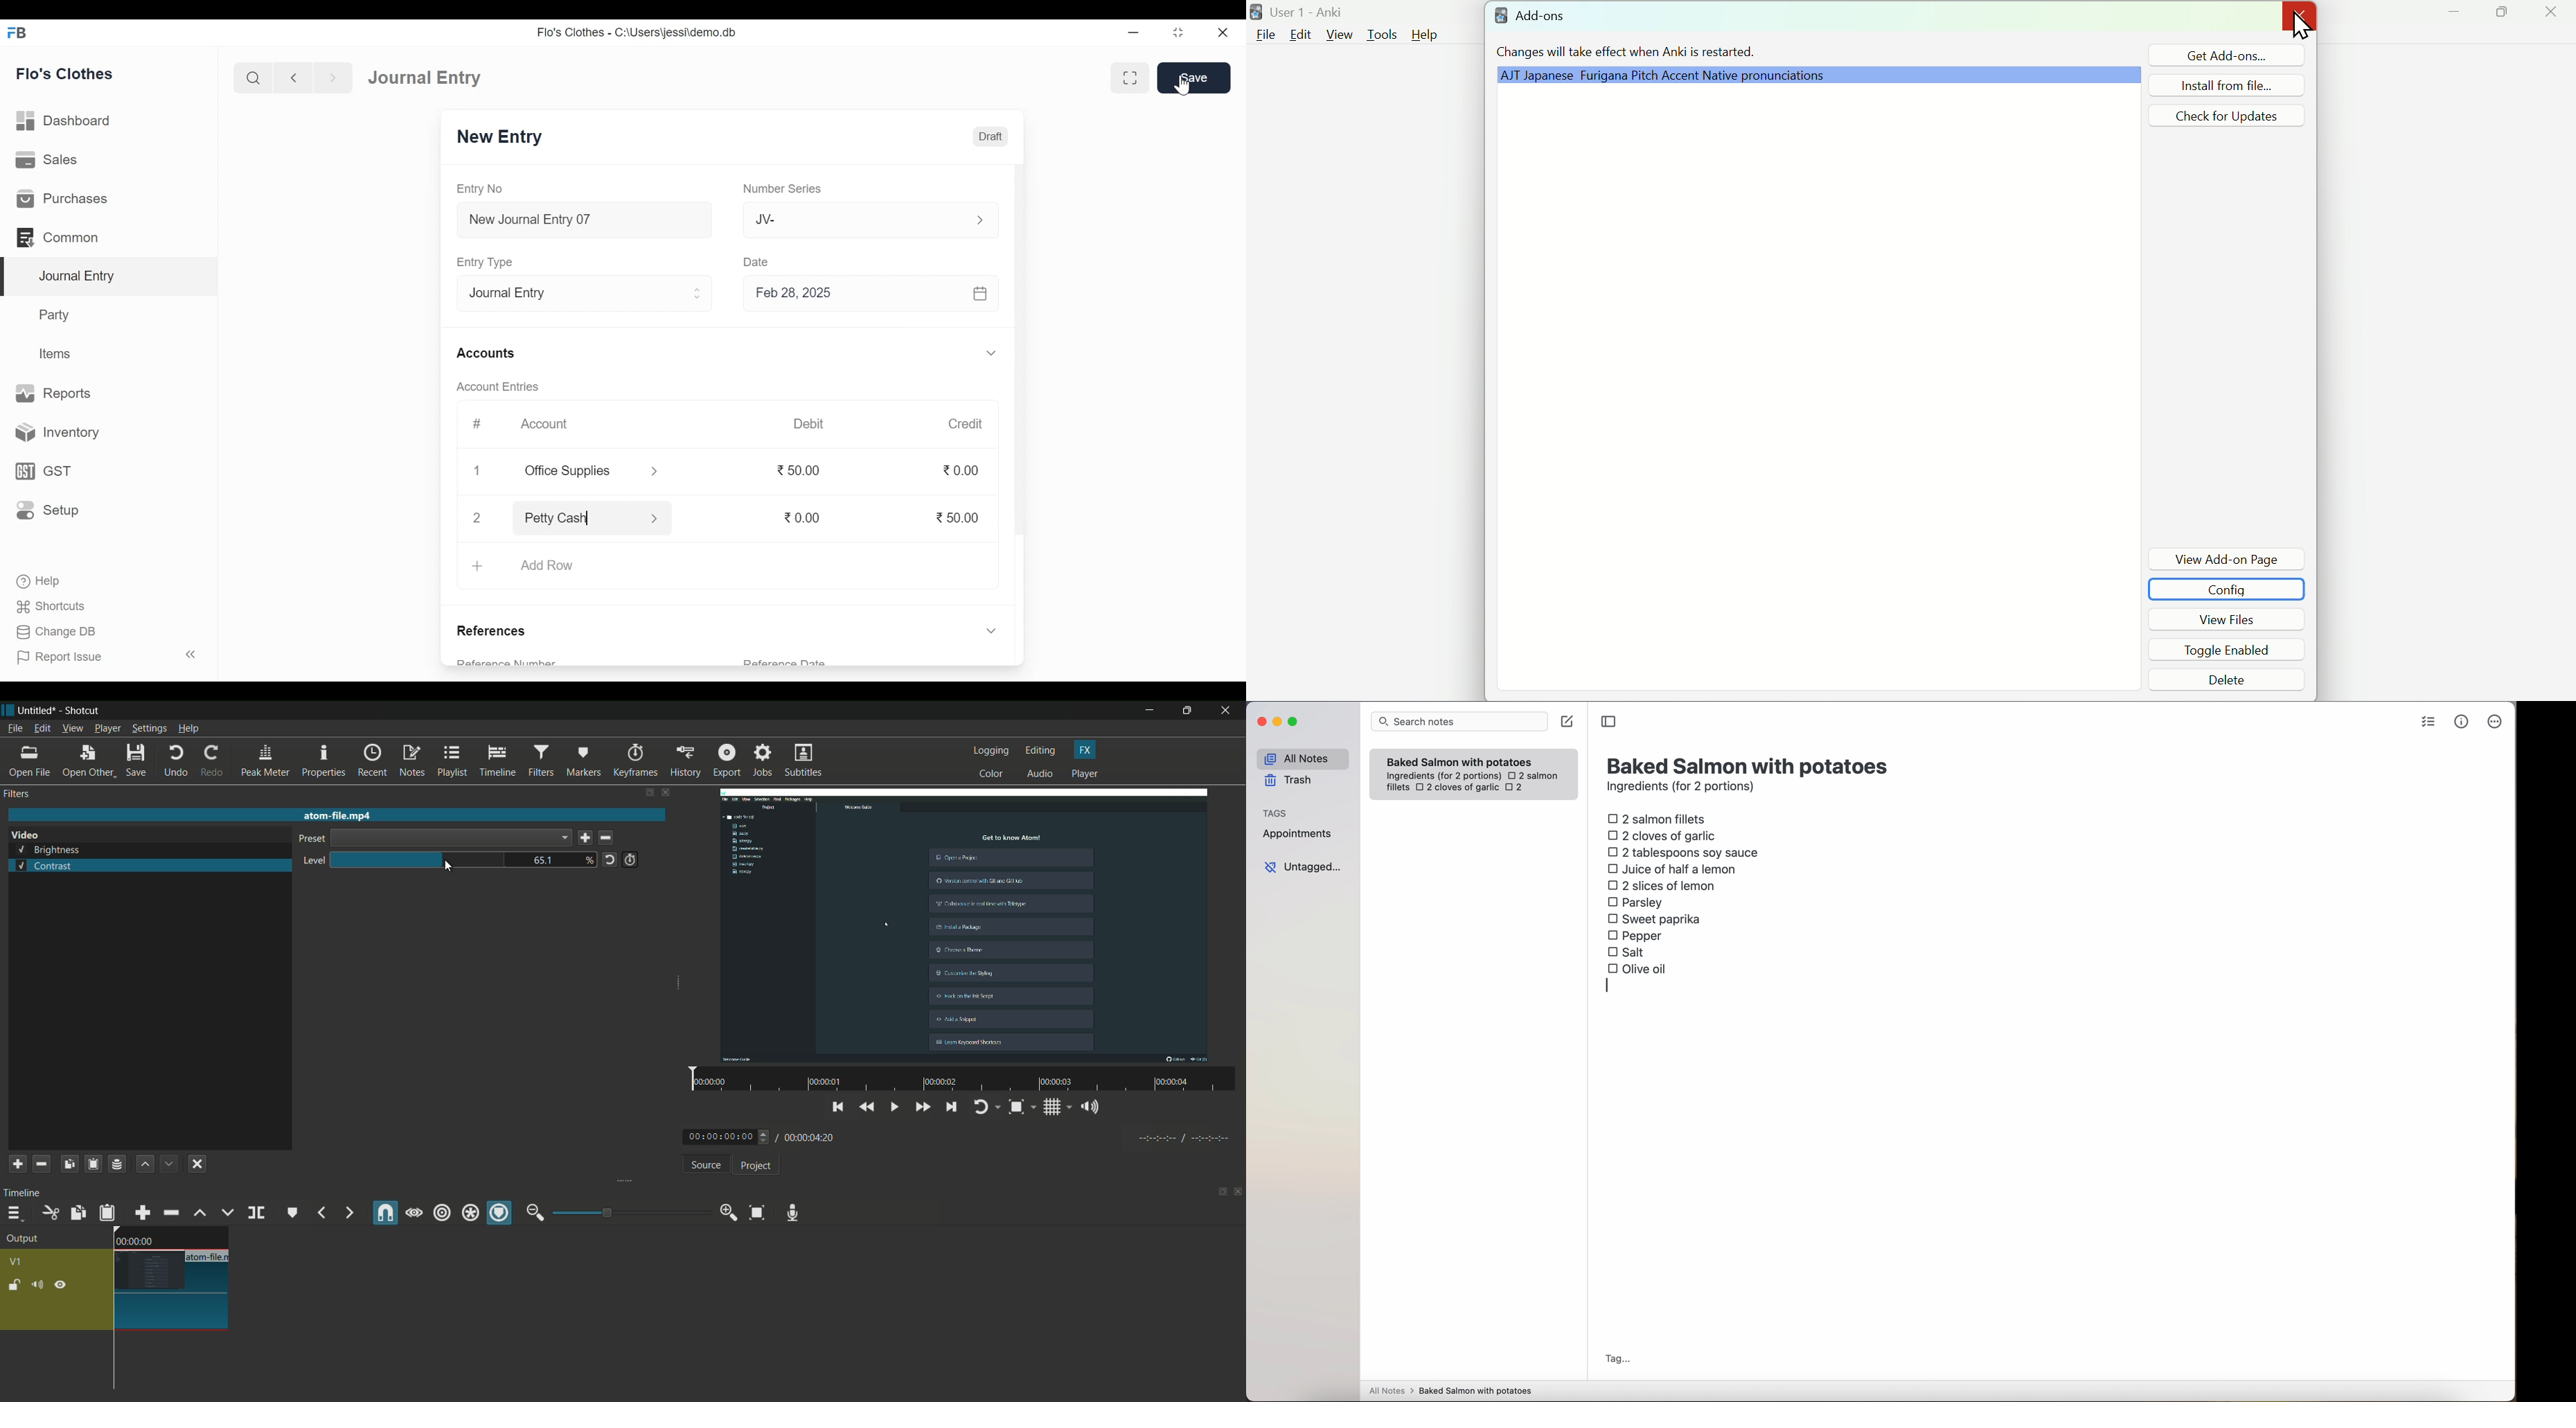 This screenshot has width=2576, height=1428. Describe the element at coordinates (991, 632) in the screenshot. I see `Expand` at that location.